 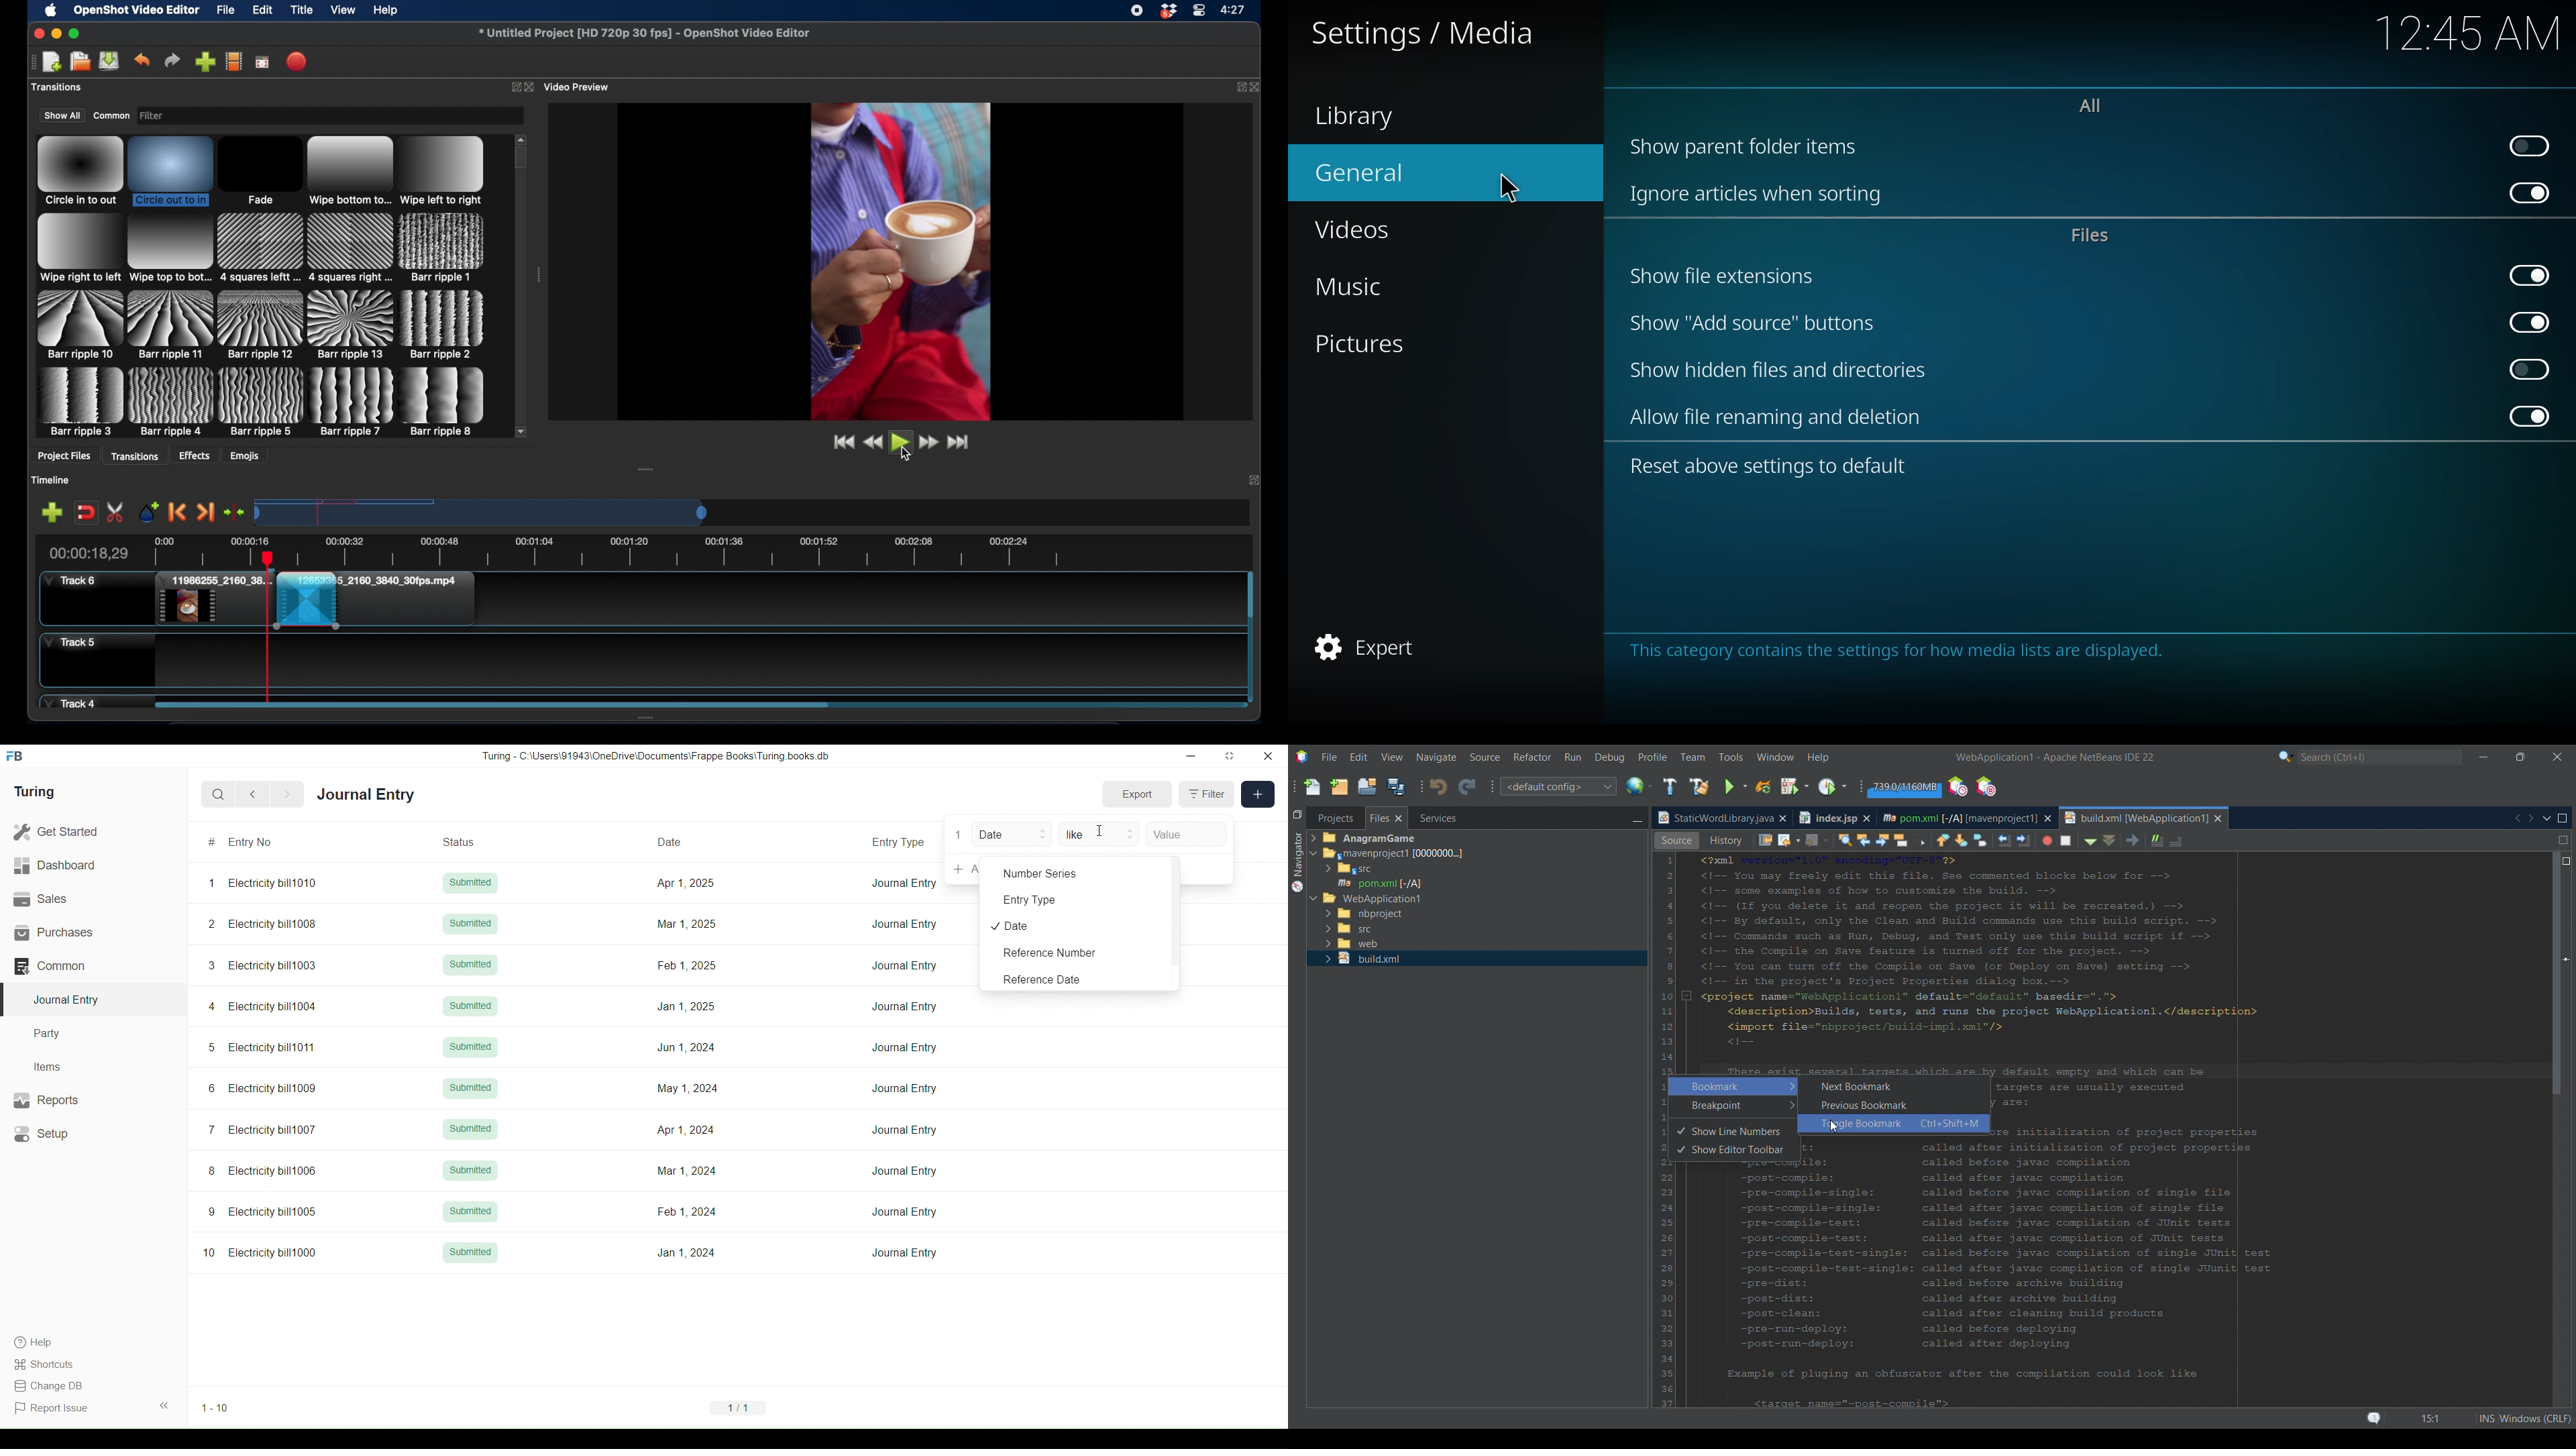 What do you see at coordinates (685, 882) in the screenshot?
I see `Apr 1, 2025` at bounding box center [685, 882].